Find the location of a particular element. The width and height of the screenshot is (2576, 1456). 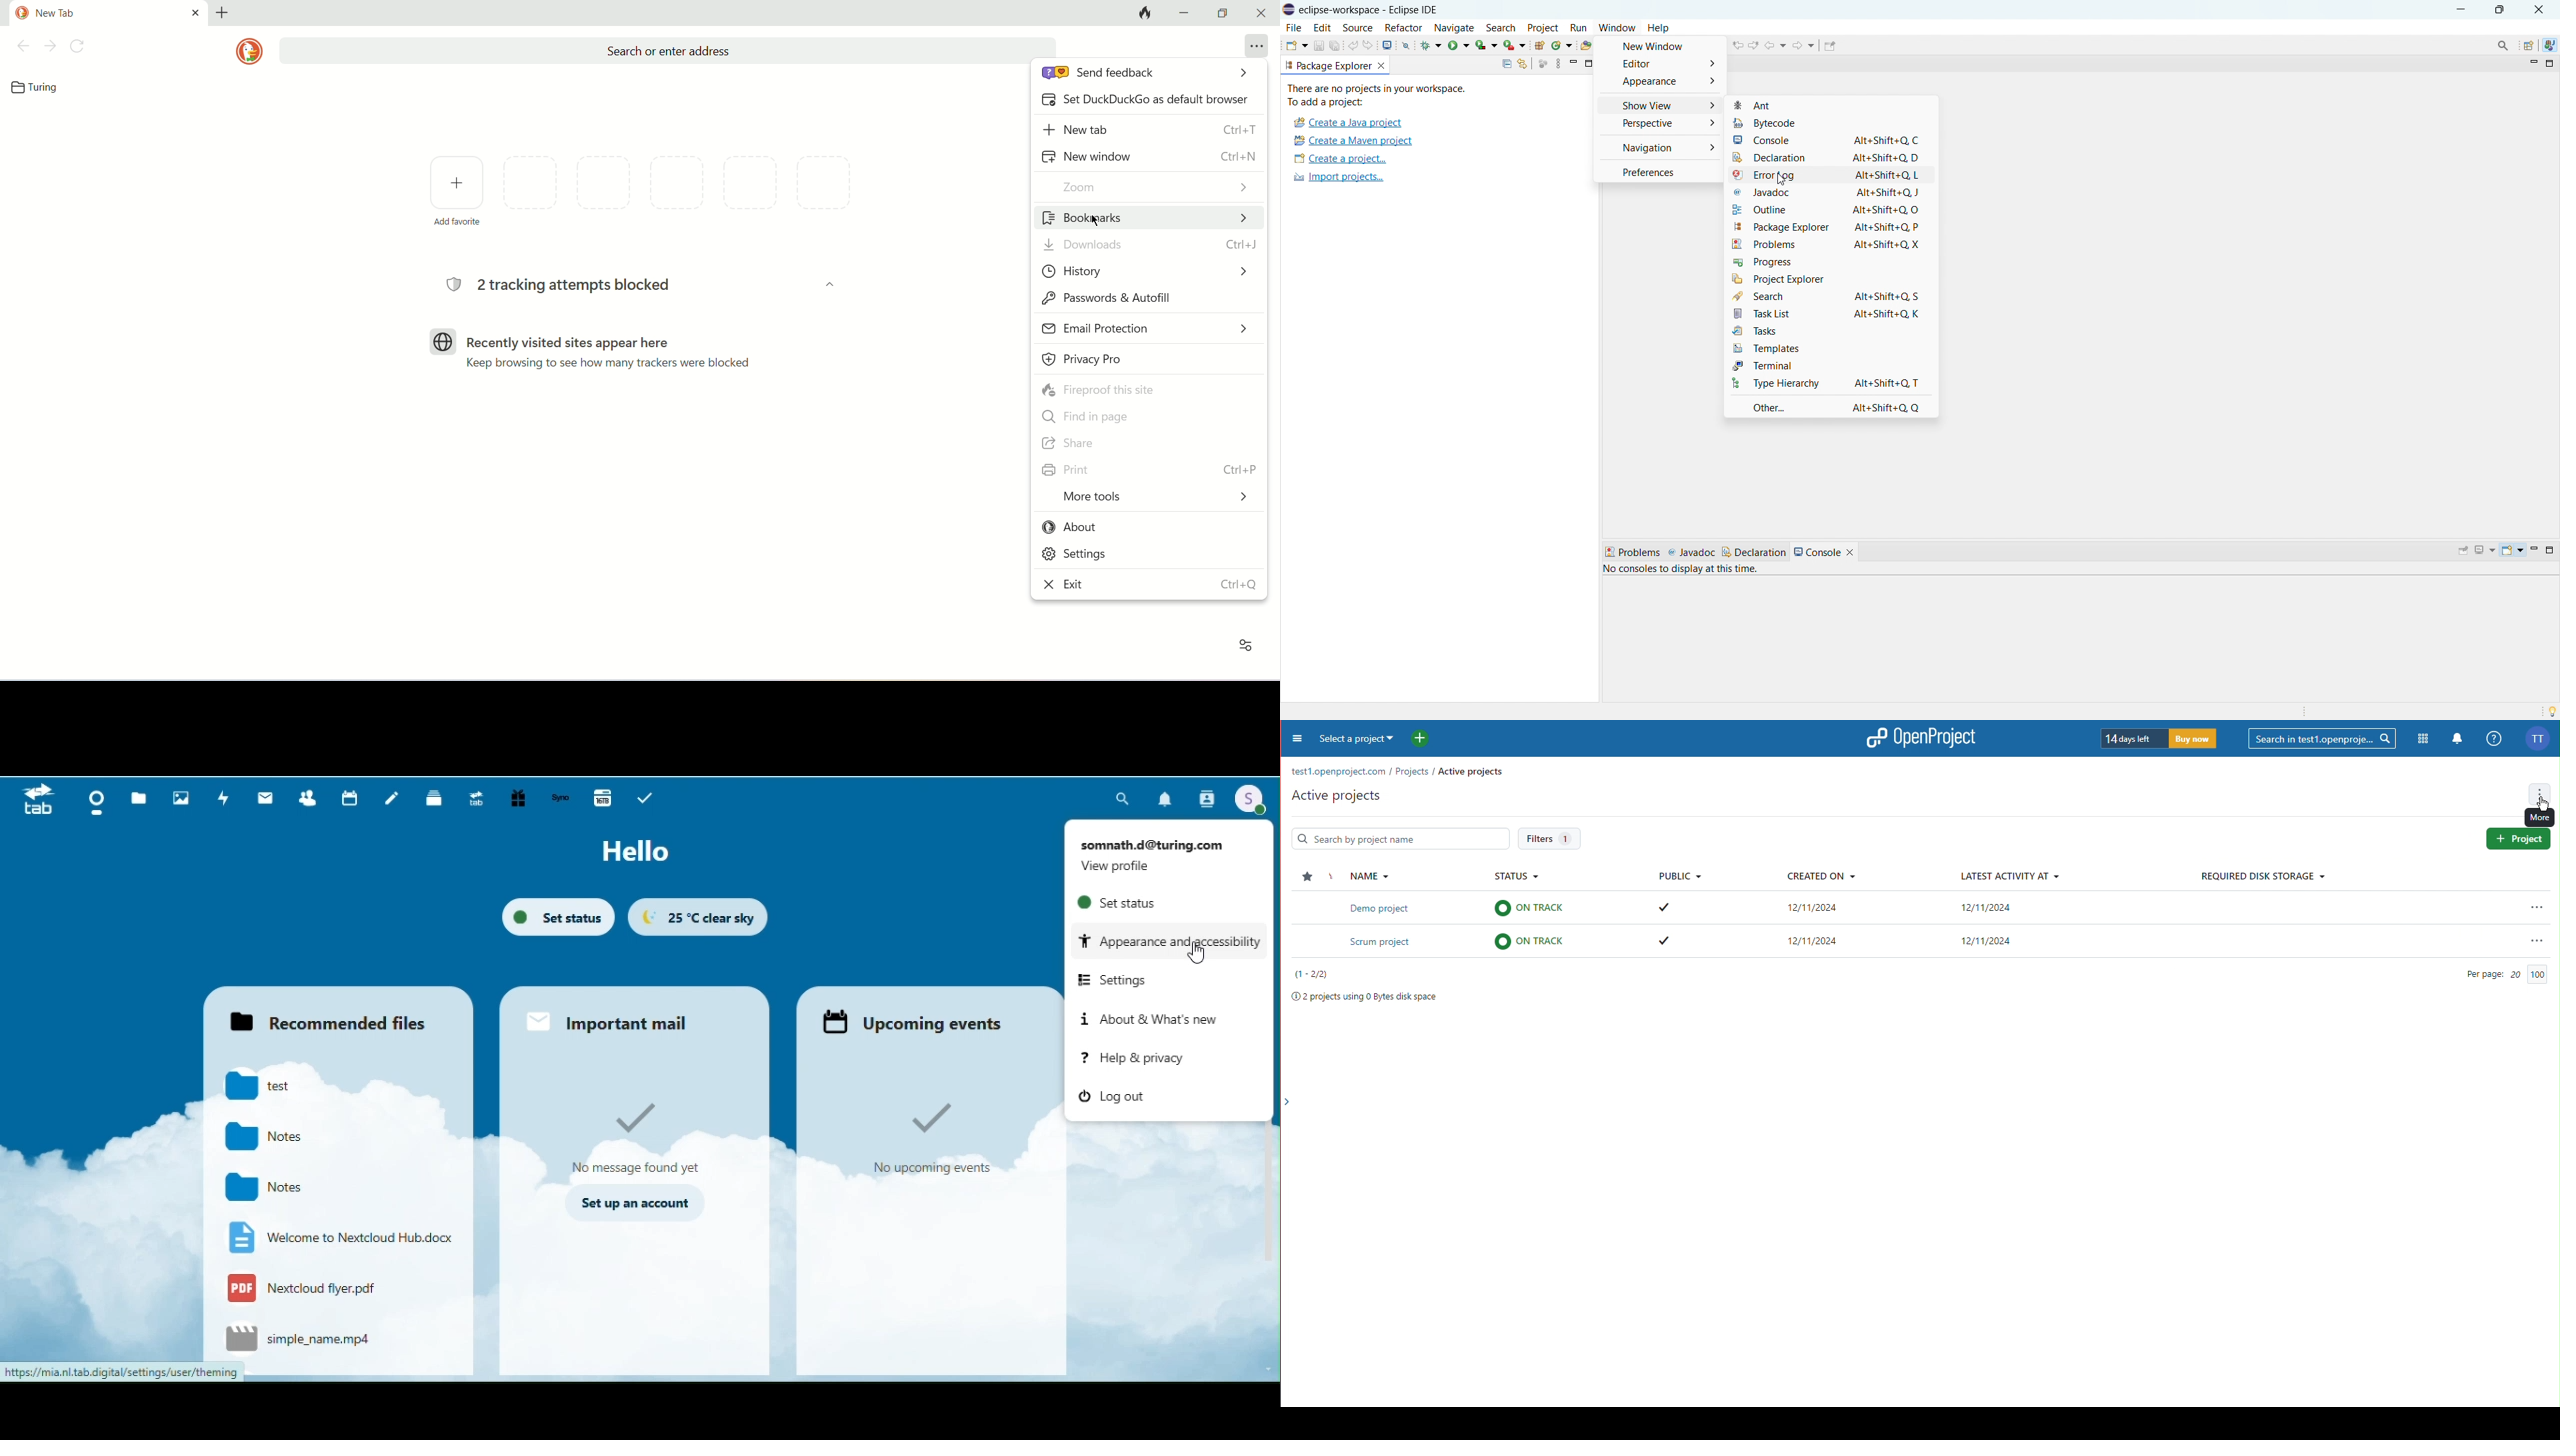

refactor is located at coordinates (1404, 27).